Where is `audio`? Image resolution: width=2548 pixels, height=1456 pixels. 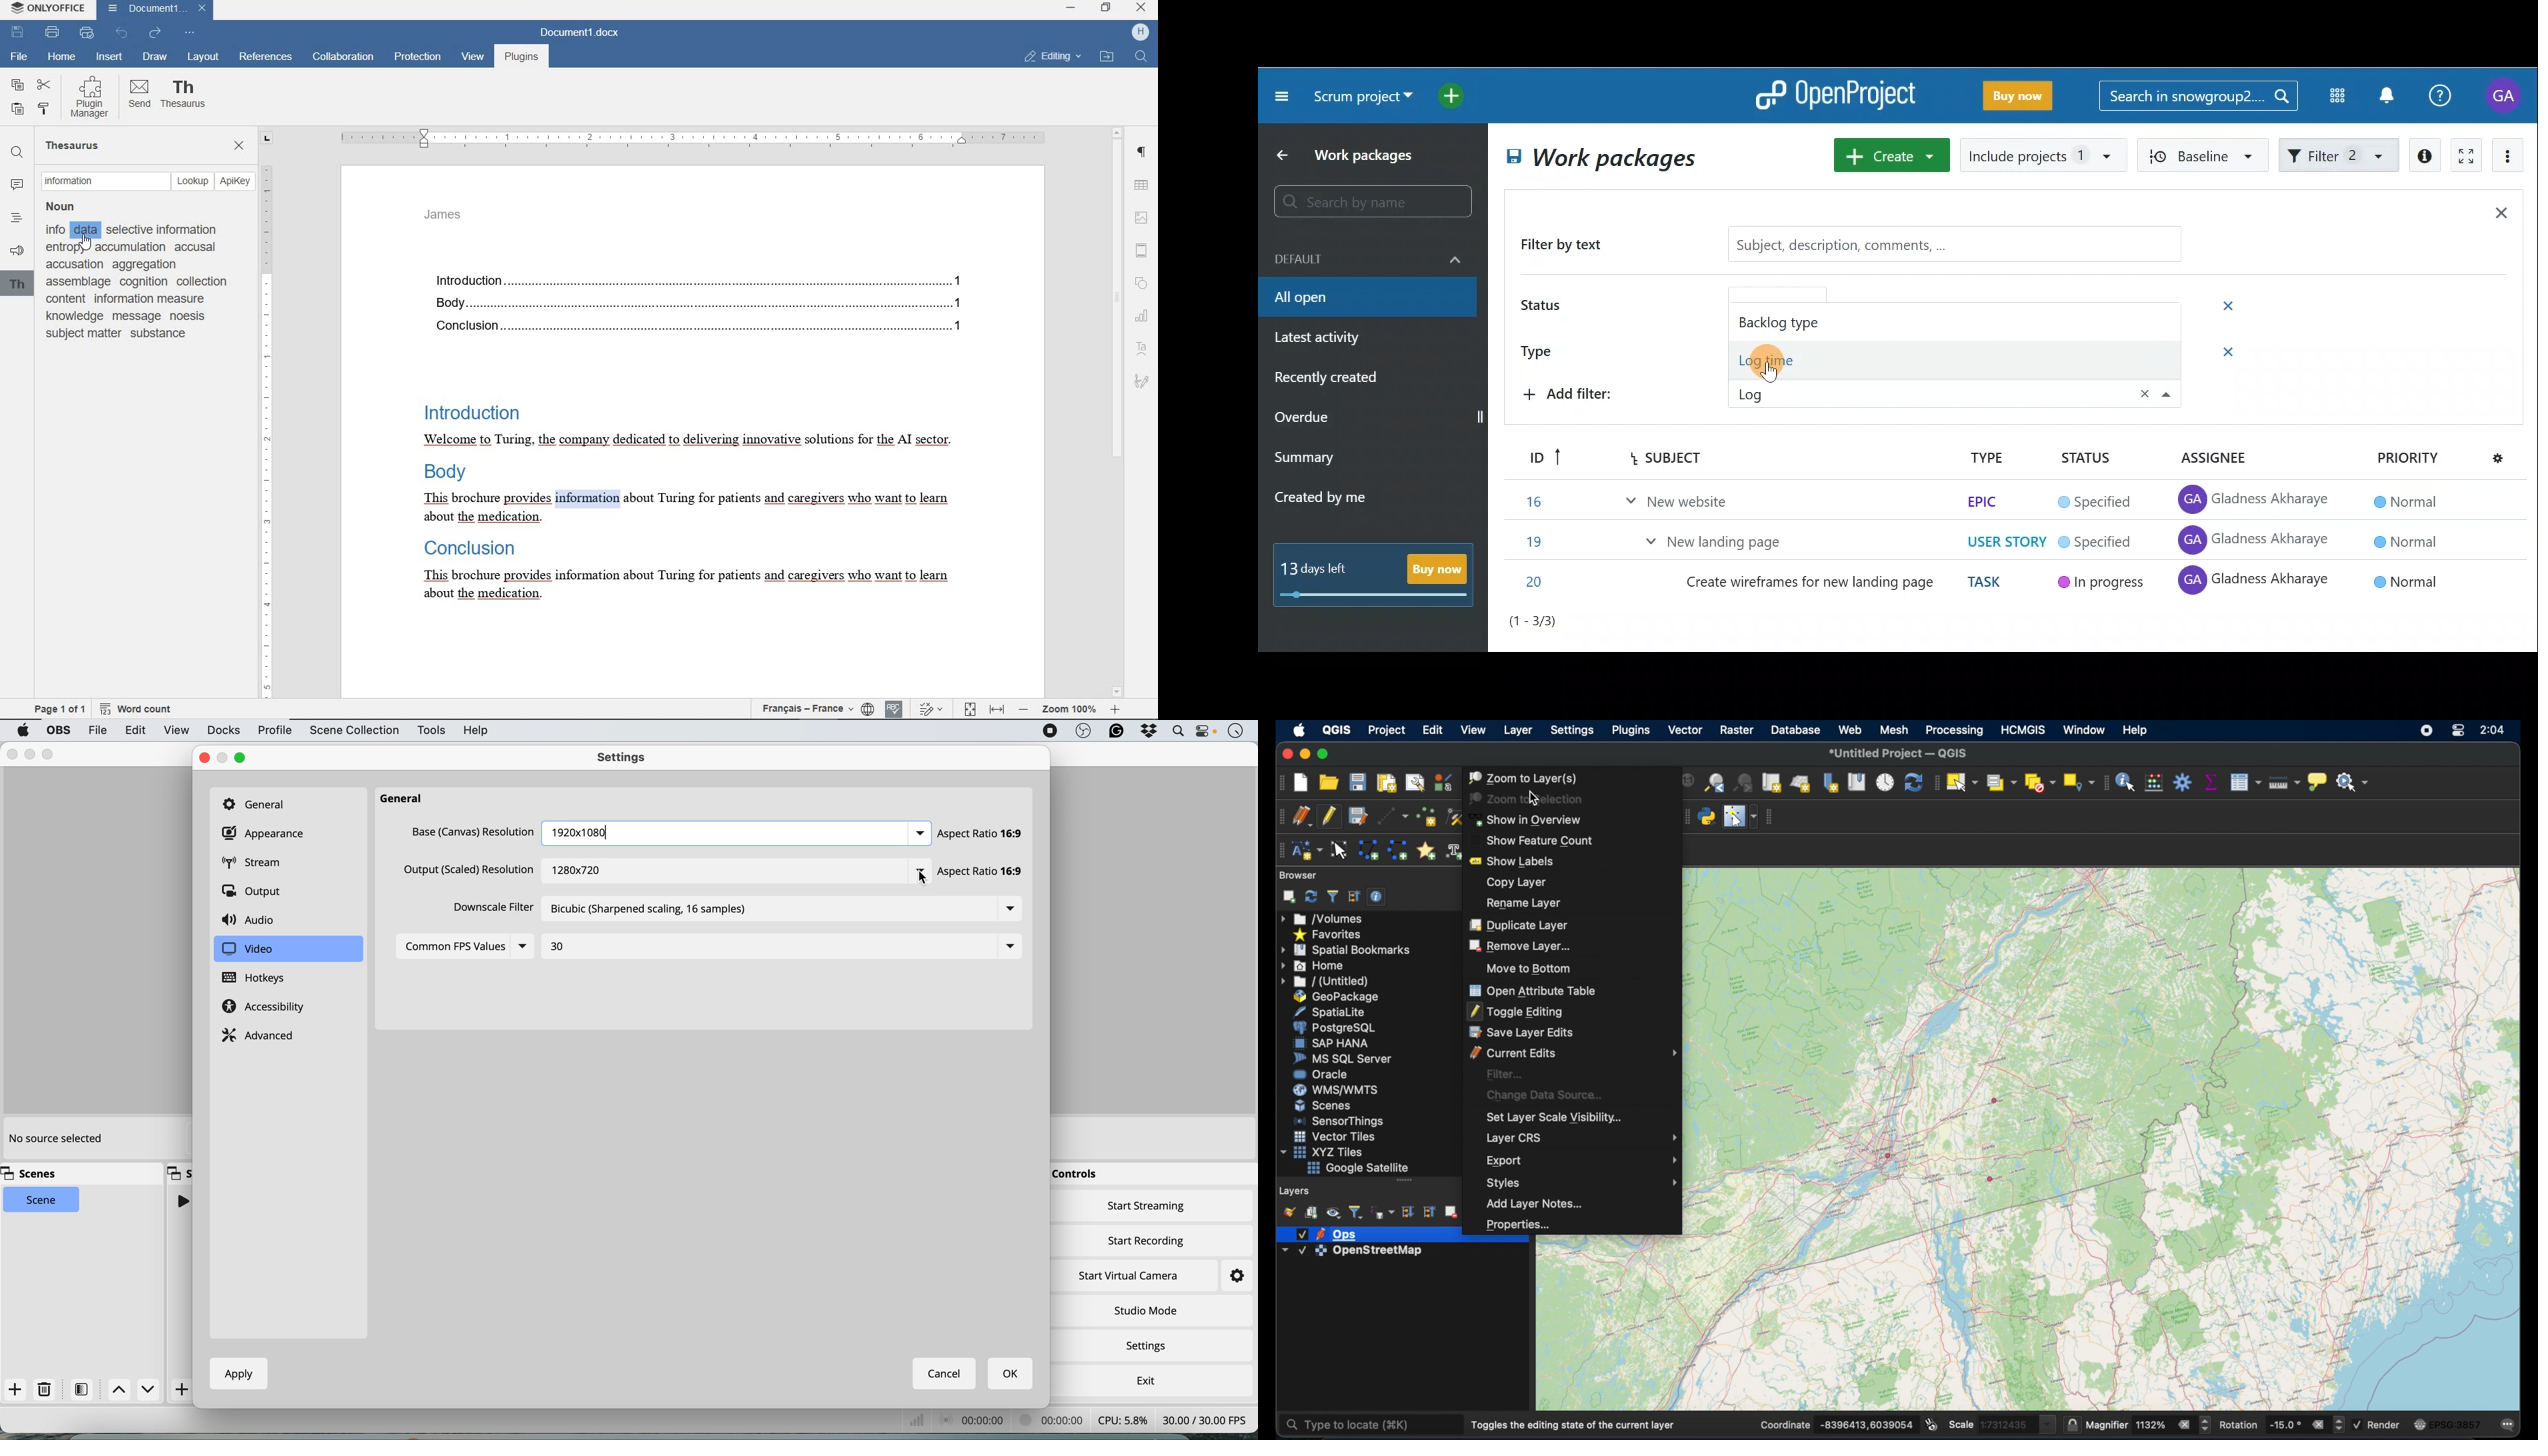
audio is located at coordinates (252, 921).